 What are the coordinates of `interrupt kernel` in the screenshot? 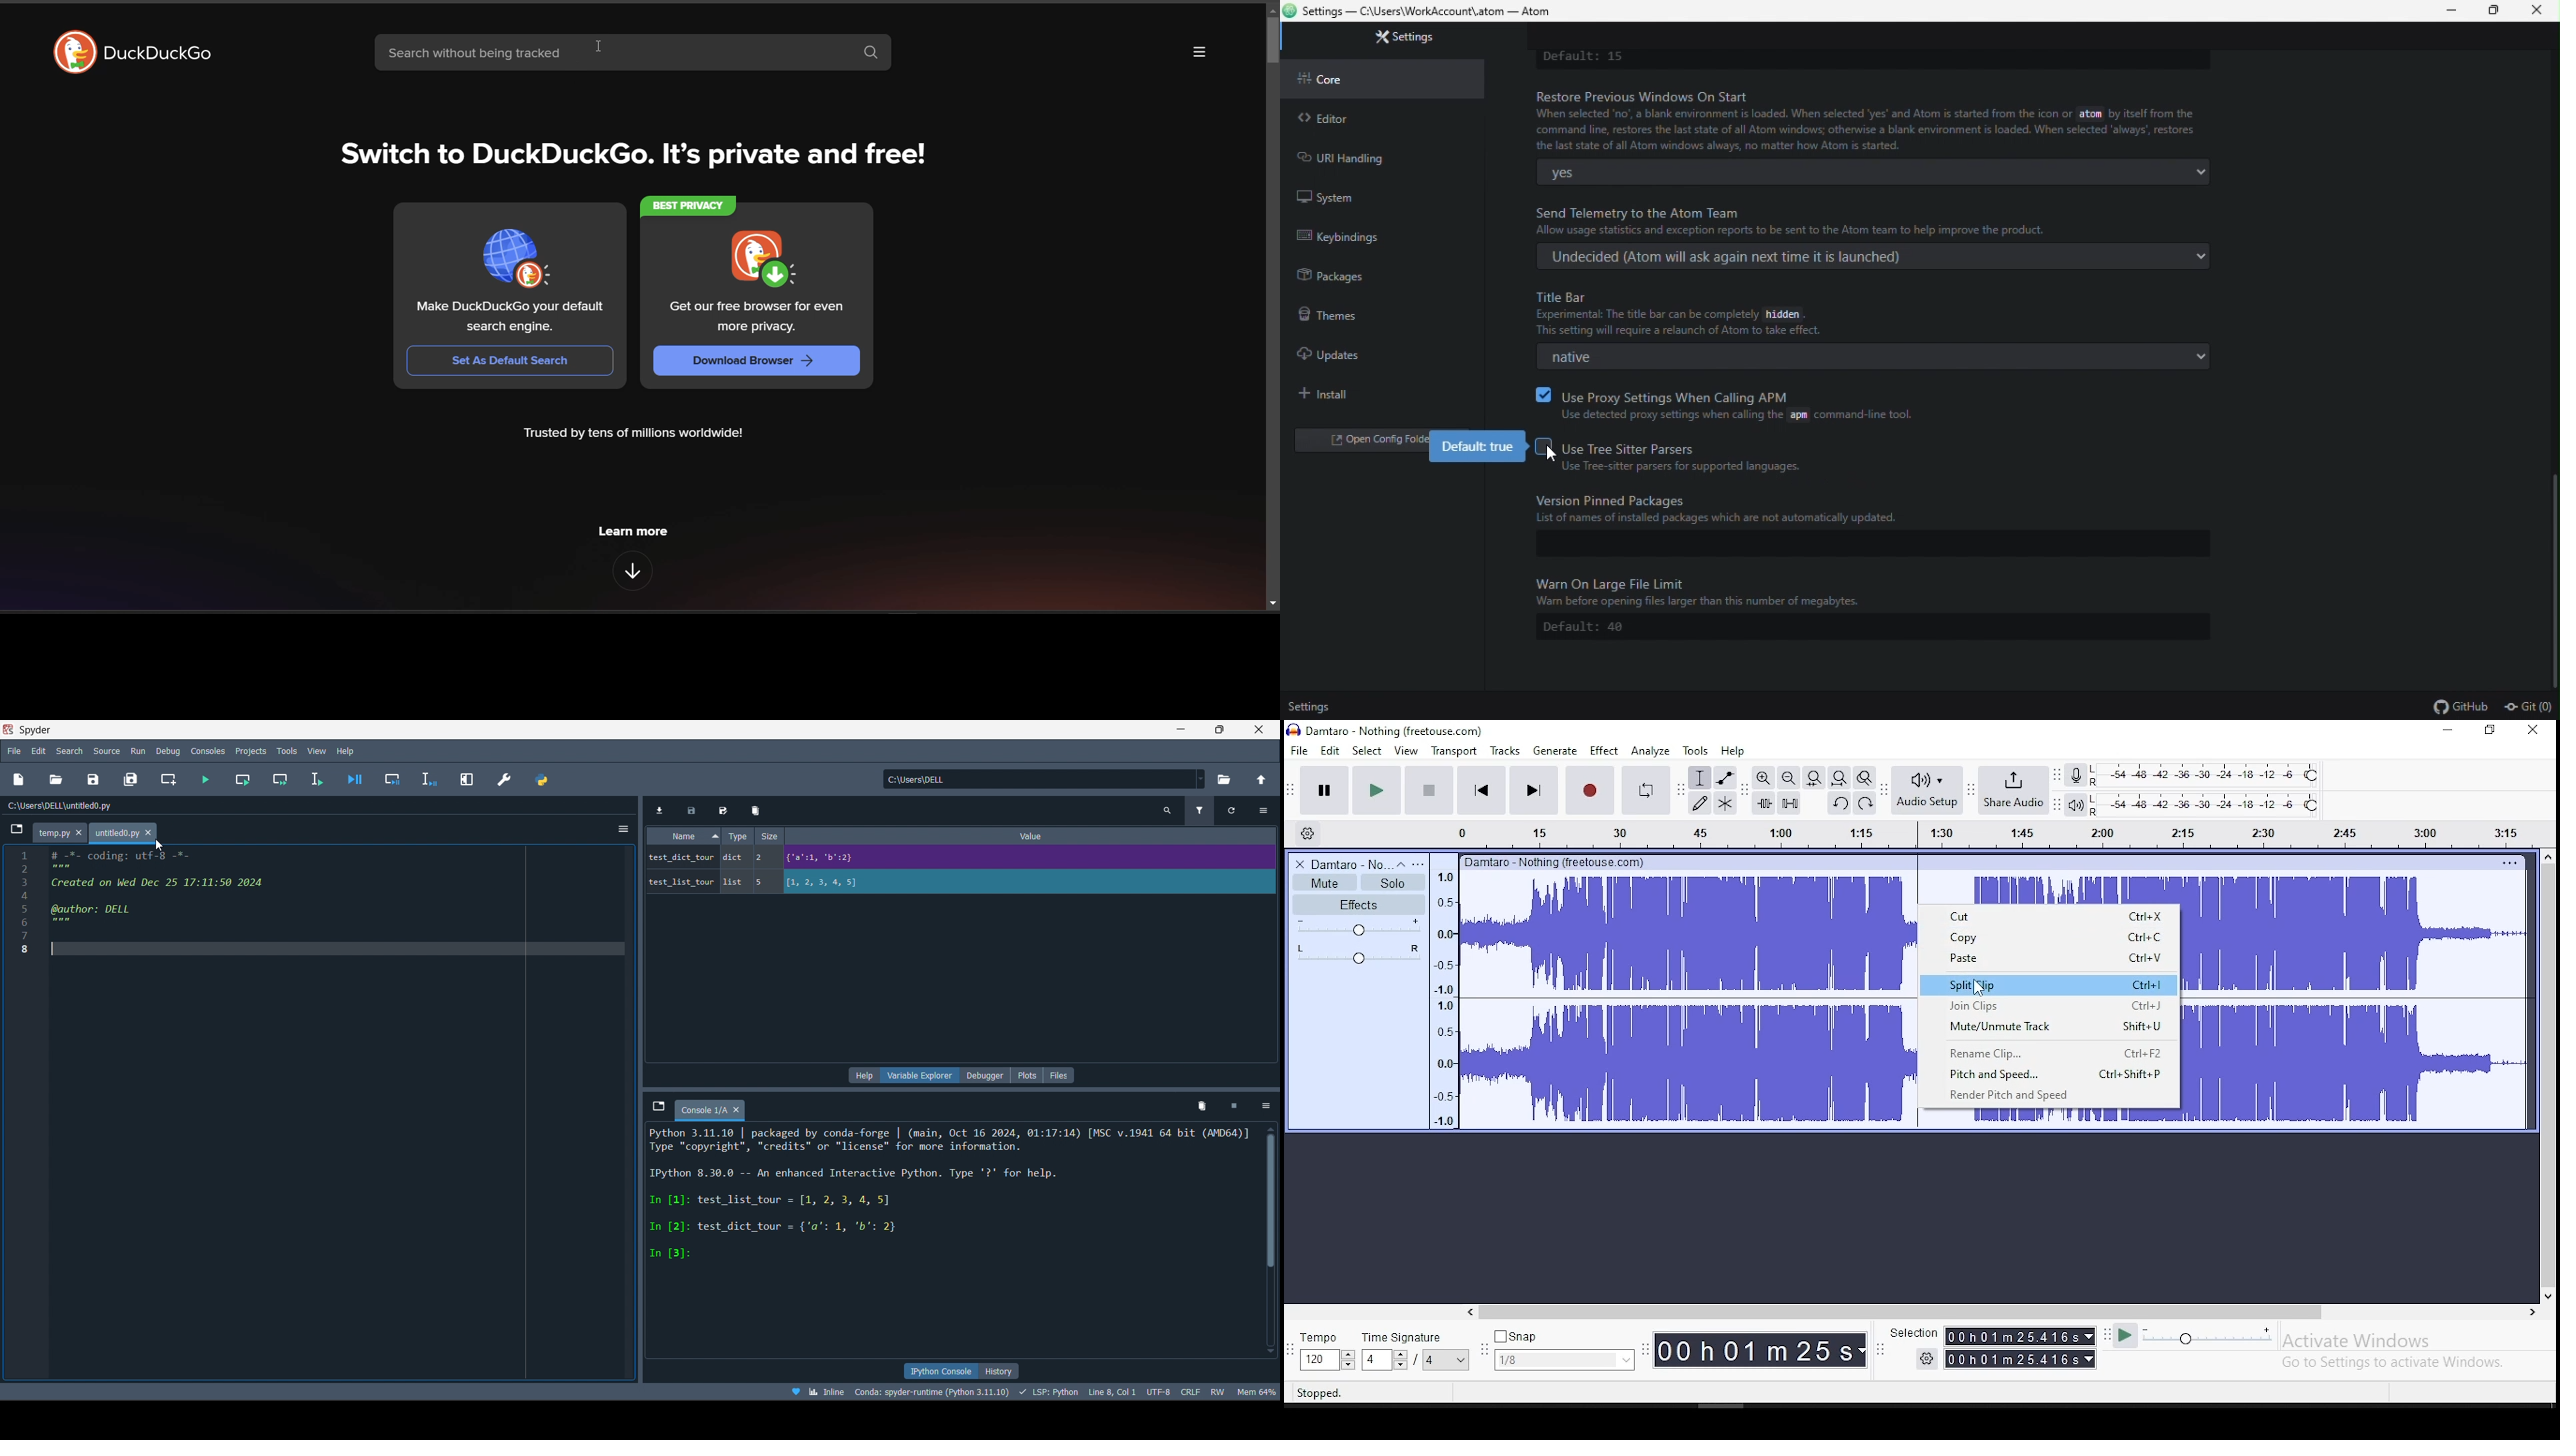 It's located at (1238, 1107).